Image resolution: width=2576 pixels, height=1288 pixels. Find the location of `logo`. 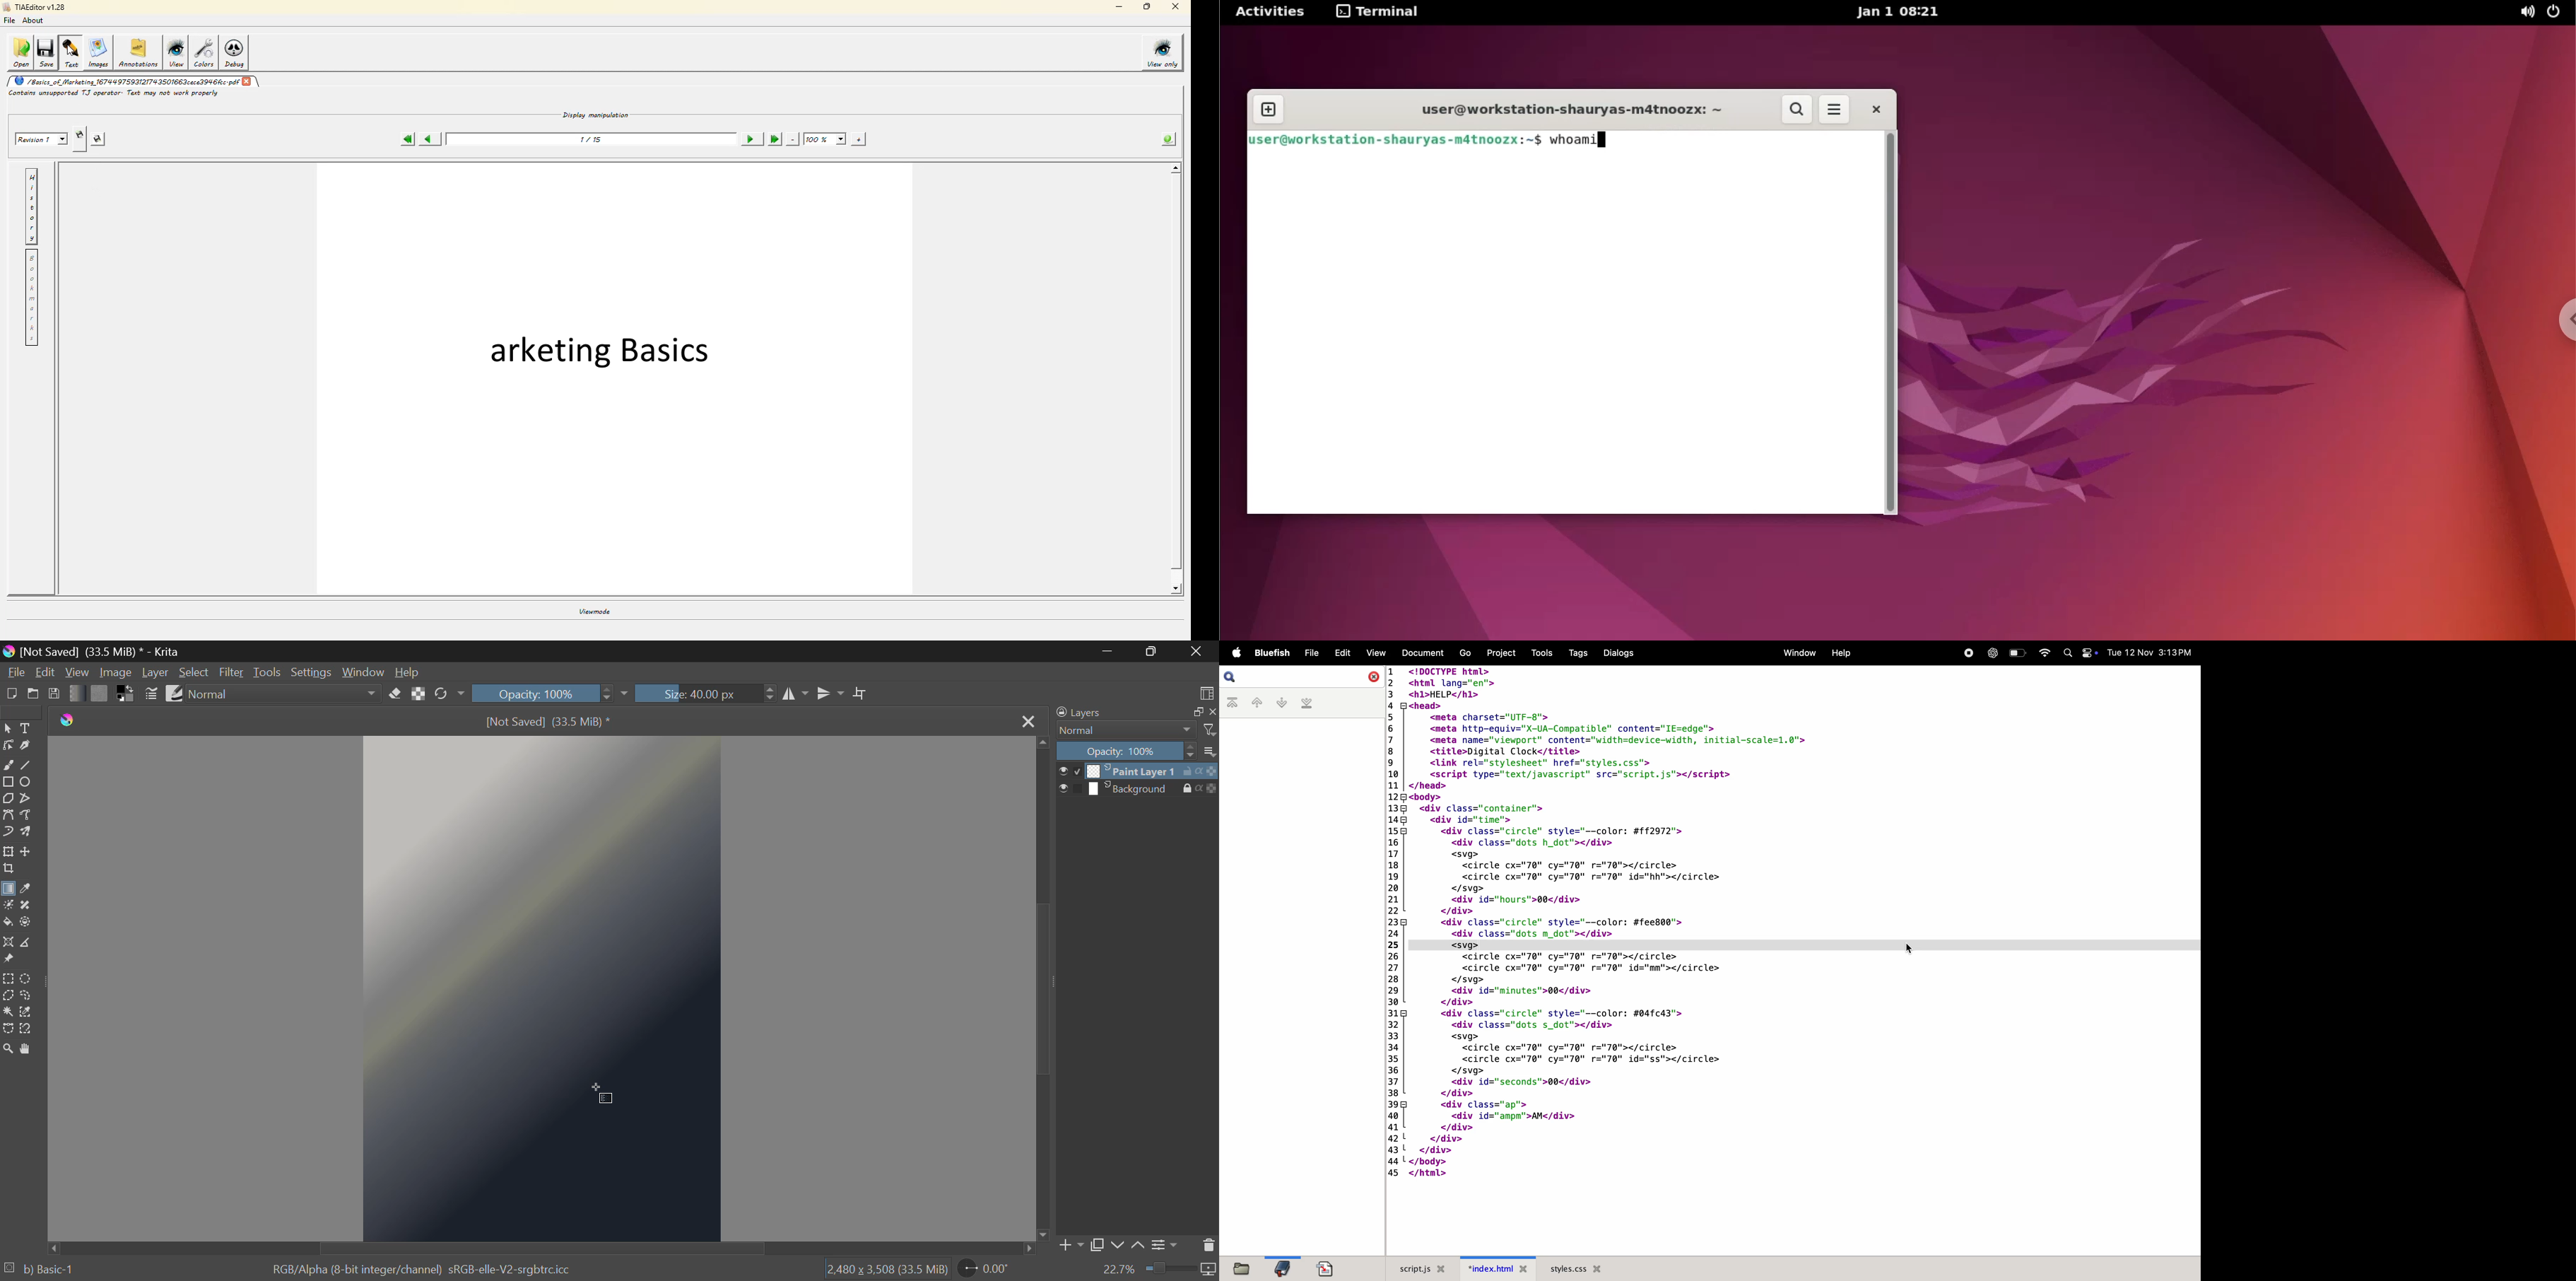

logo is located at coordinates (71, 721).